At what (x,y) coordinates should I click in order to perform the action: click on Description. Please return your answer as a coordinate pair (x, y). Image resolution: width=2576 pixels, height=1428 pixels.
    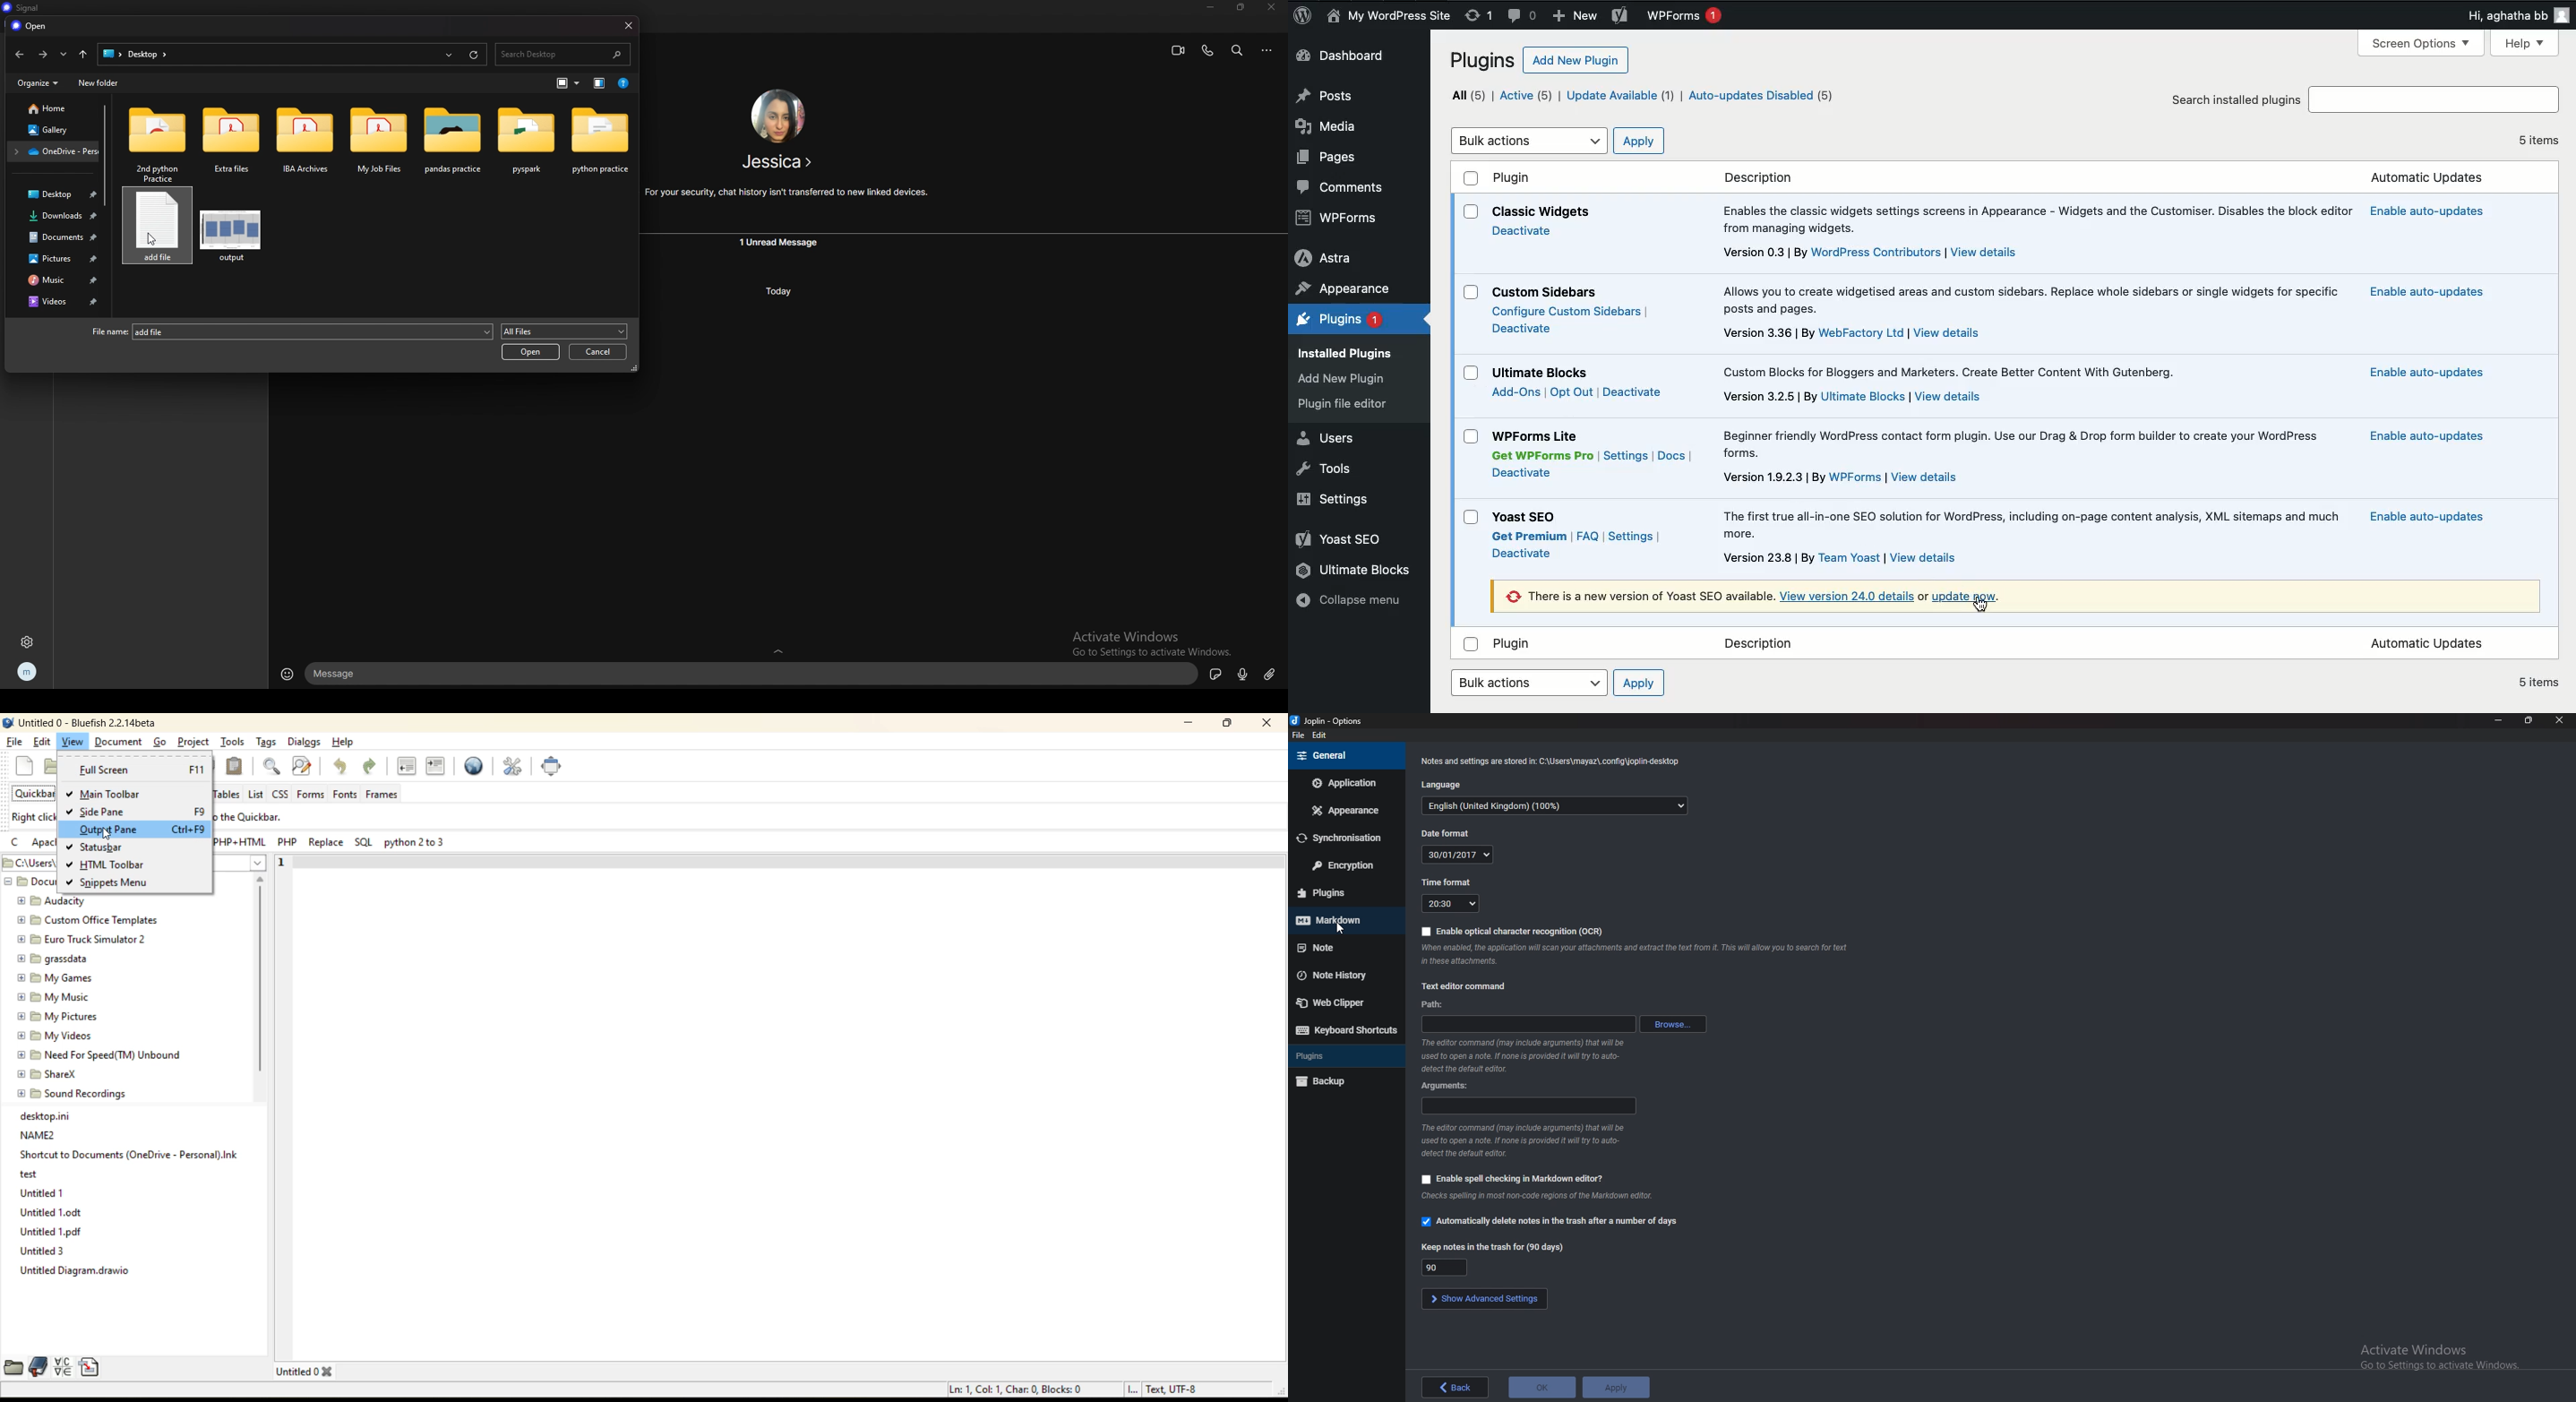
    Looking at the image, I should click on (1763, 644).